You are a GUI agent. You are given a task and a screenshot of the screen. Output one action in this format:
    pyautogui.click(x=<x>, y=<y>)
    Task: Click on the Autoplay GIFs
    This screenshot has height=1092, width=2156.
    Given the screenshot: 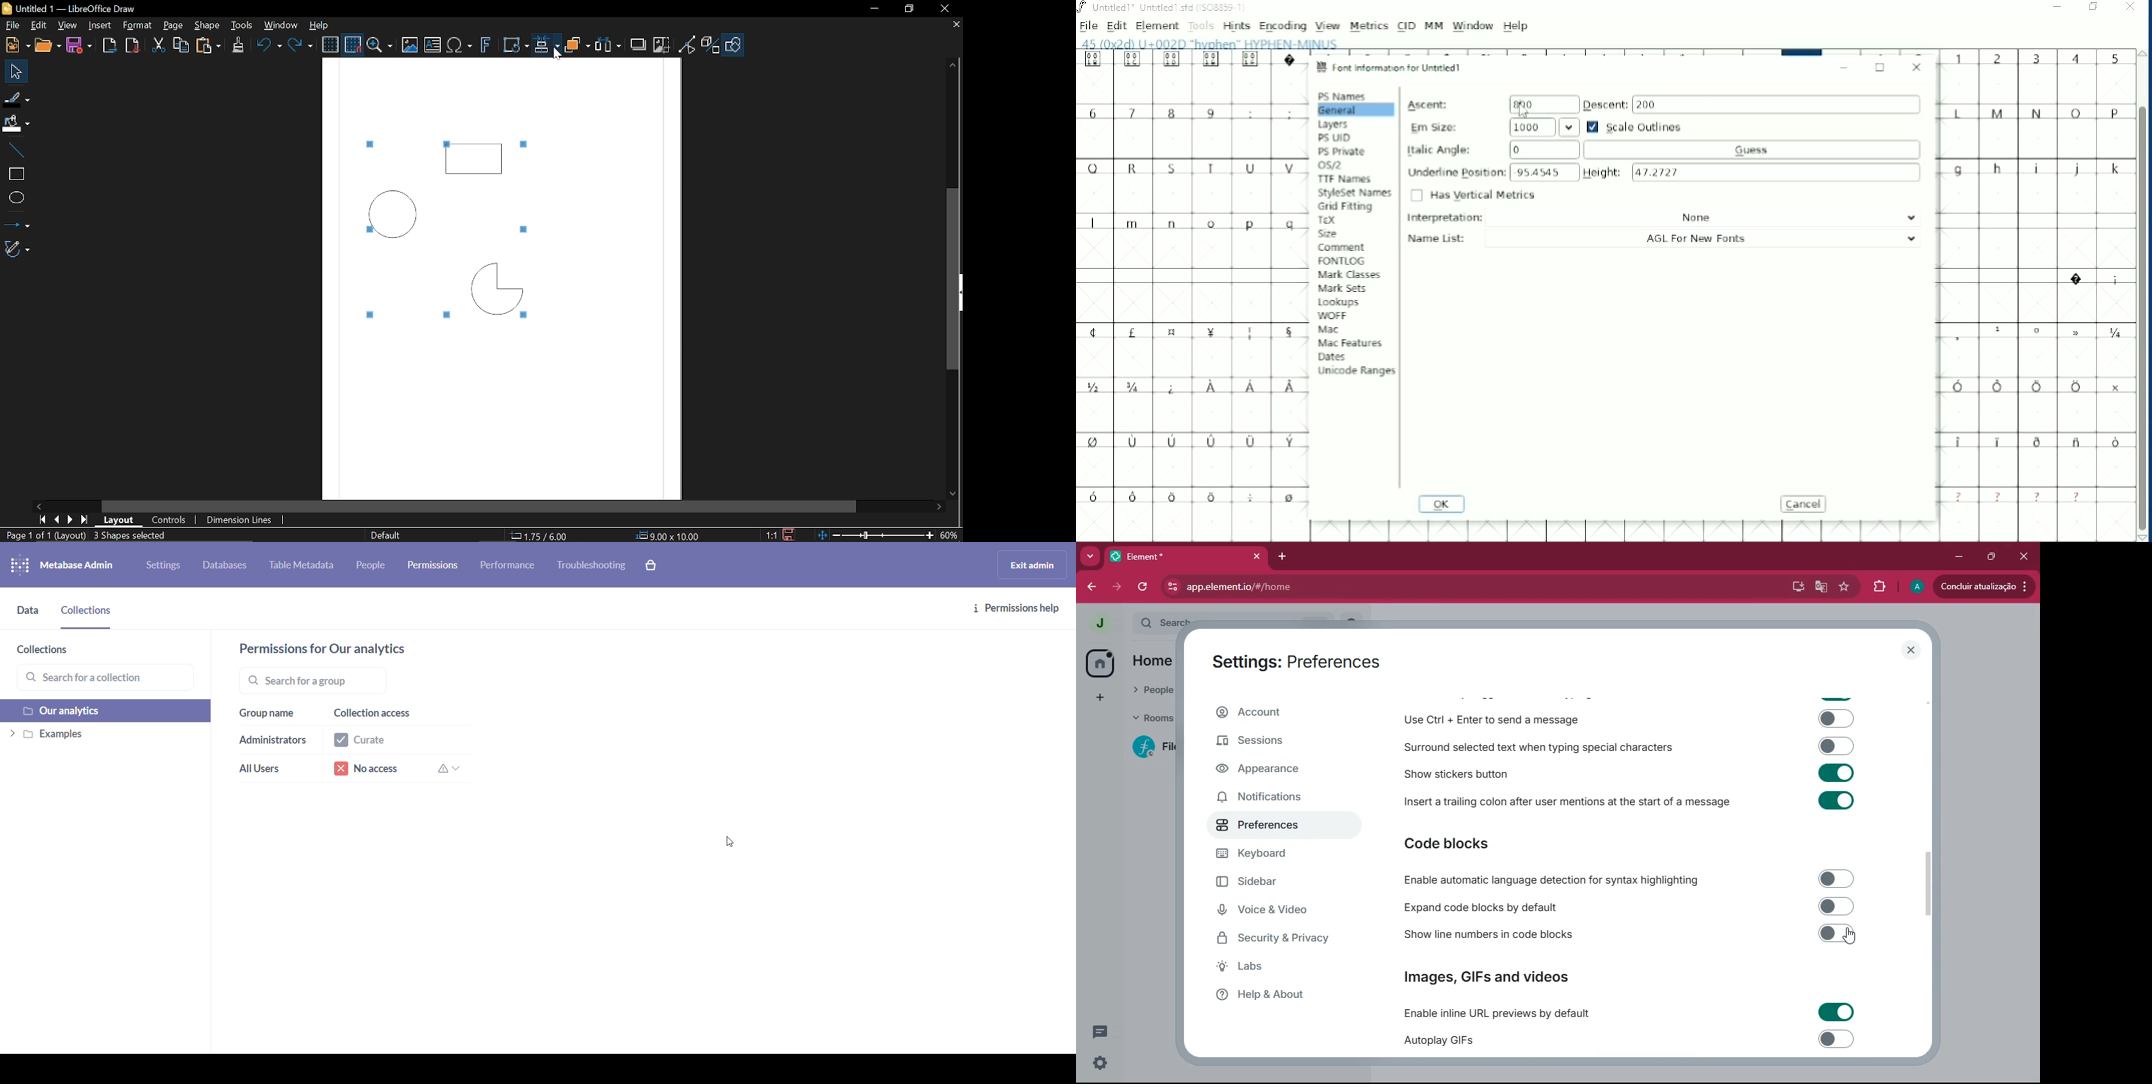 What is the action you would take?
    pyautogui.click(x=1634, y=1041)
    